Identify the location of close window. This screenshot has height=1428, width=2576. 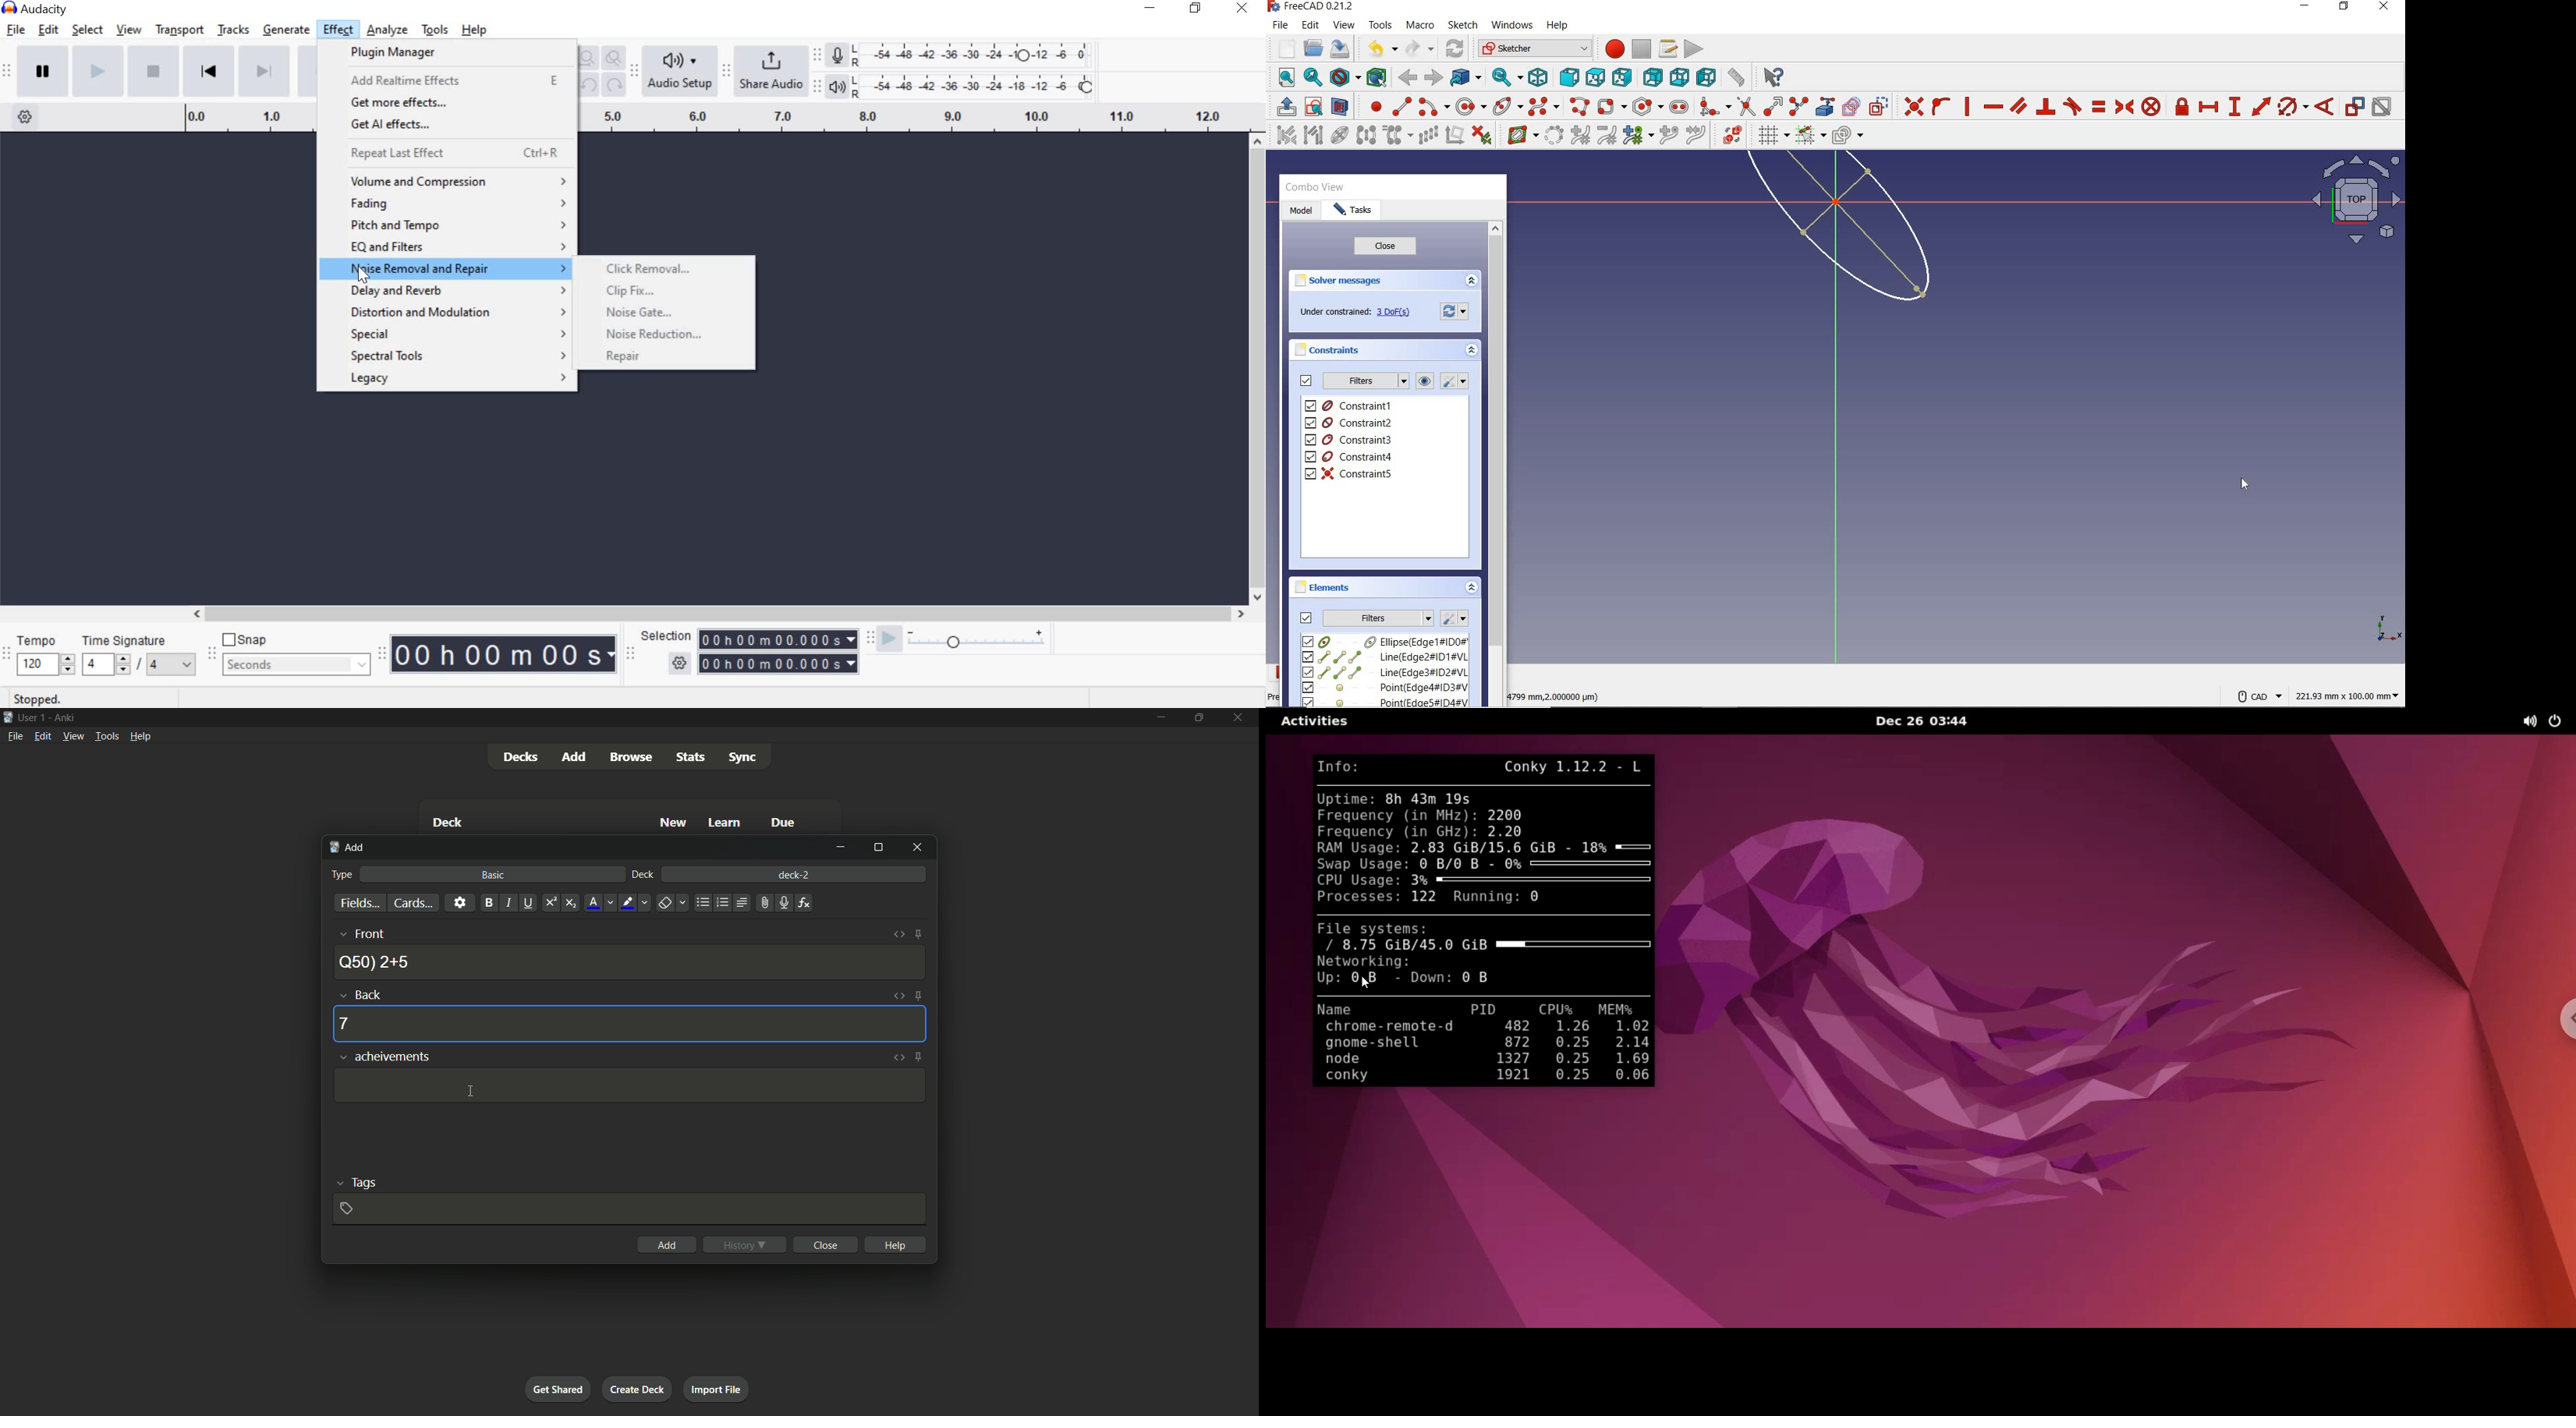
(916, 848).